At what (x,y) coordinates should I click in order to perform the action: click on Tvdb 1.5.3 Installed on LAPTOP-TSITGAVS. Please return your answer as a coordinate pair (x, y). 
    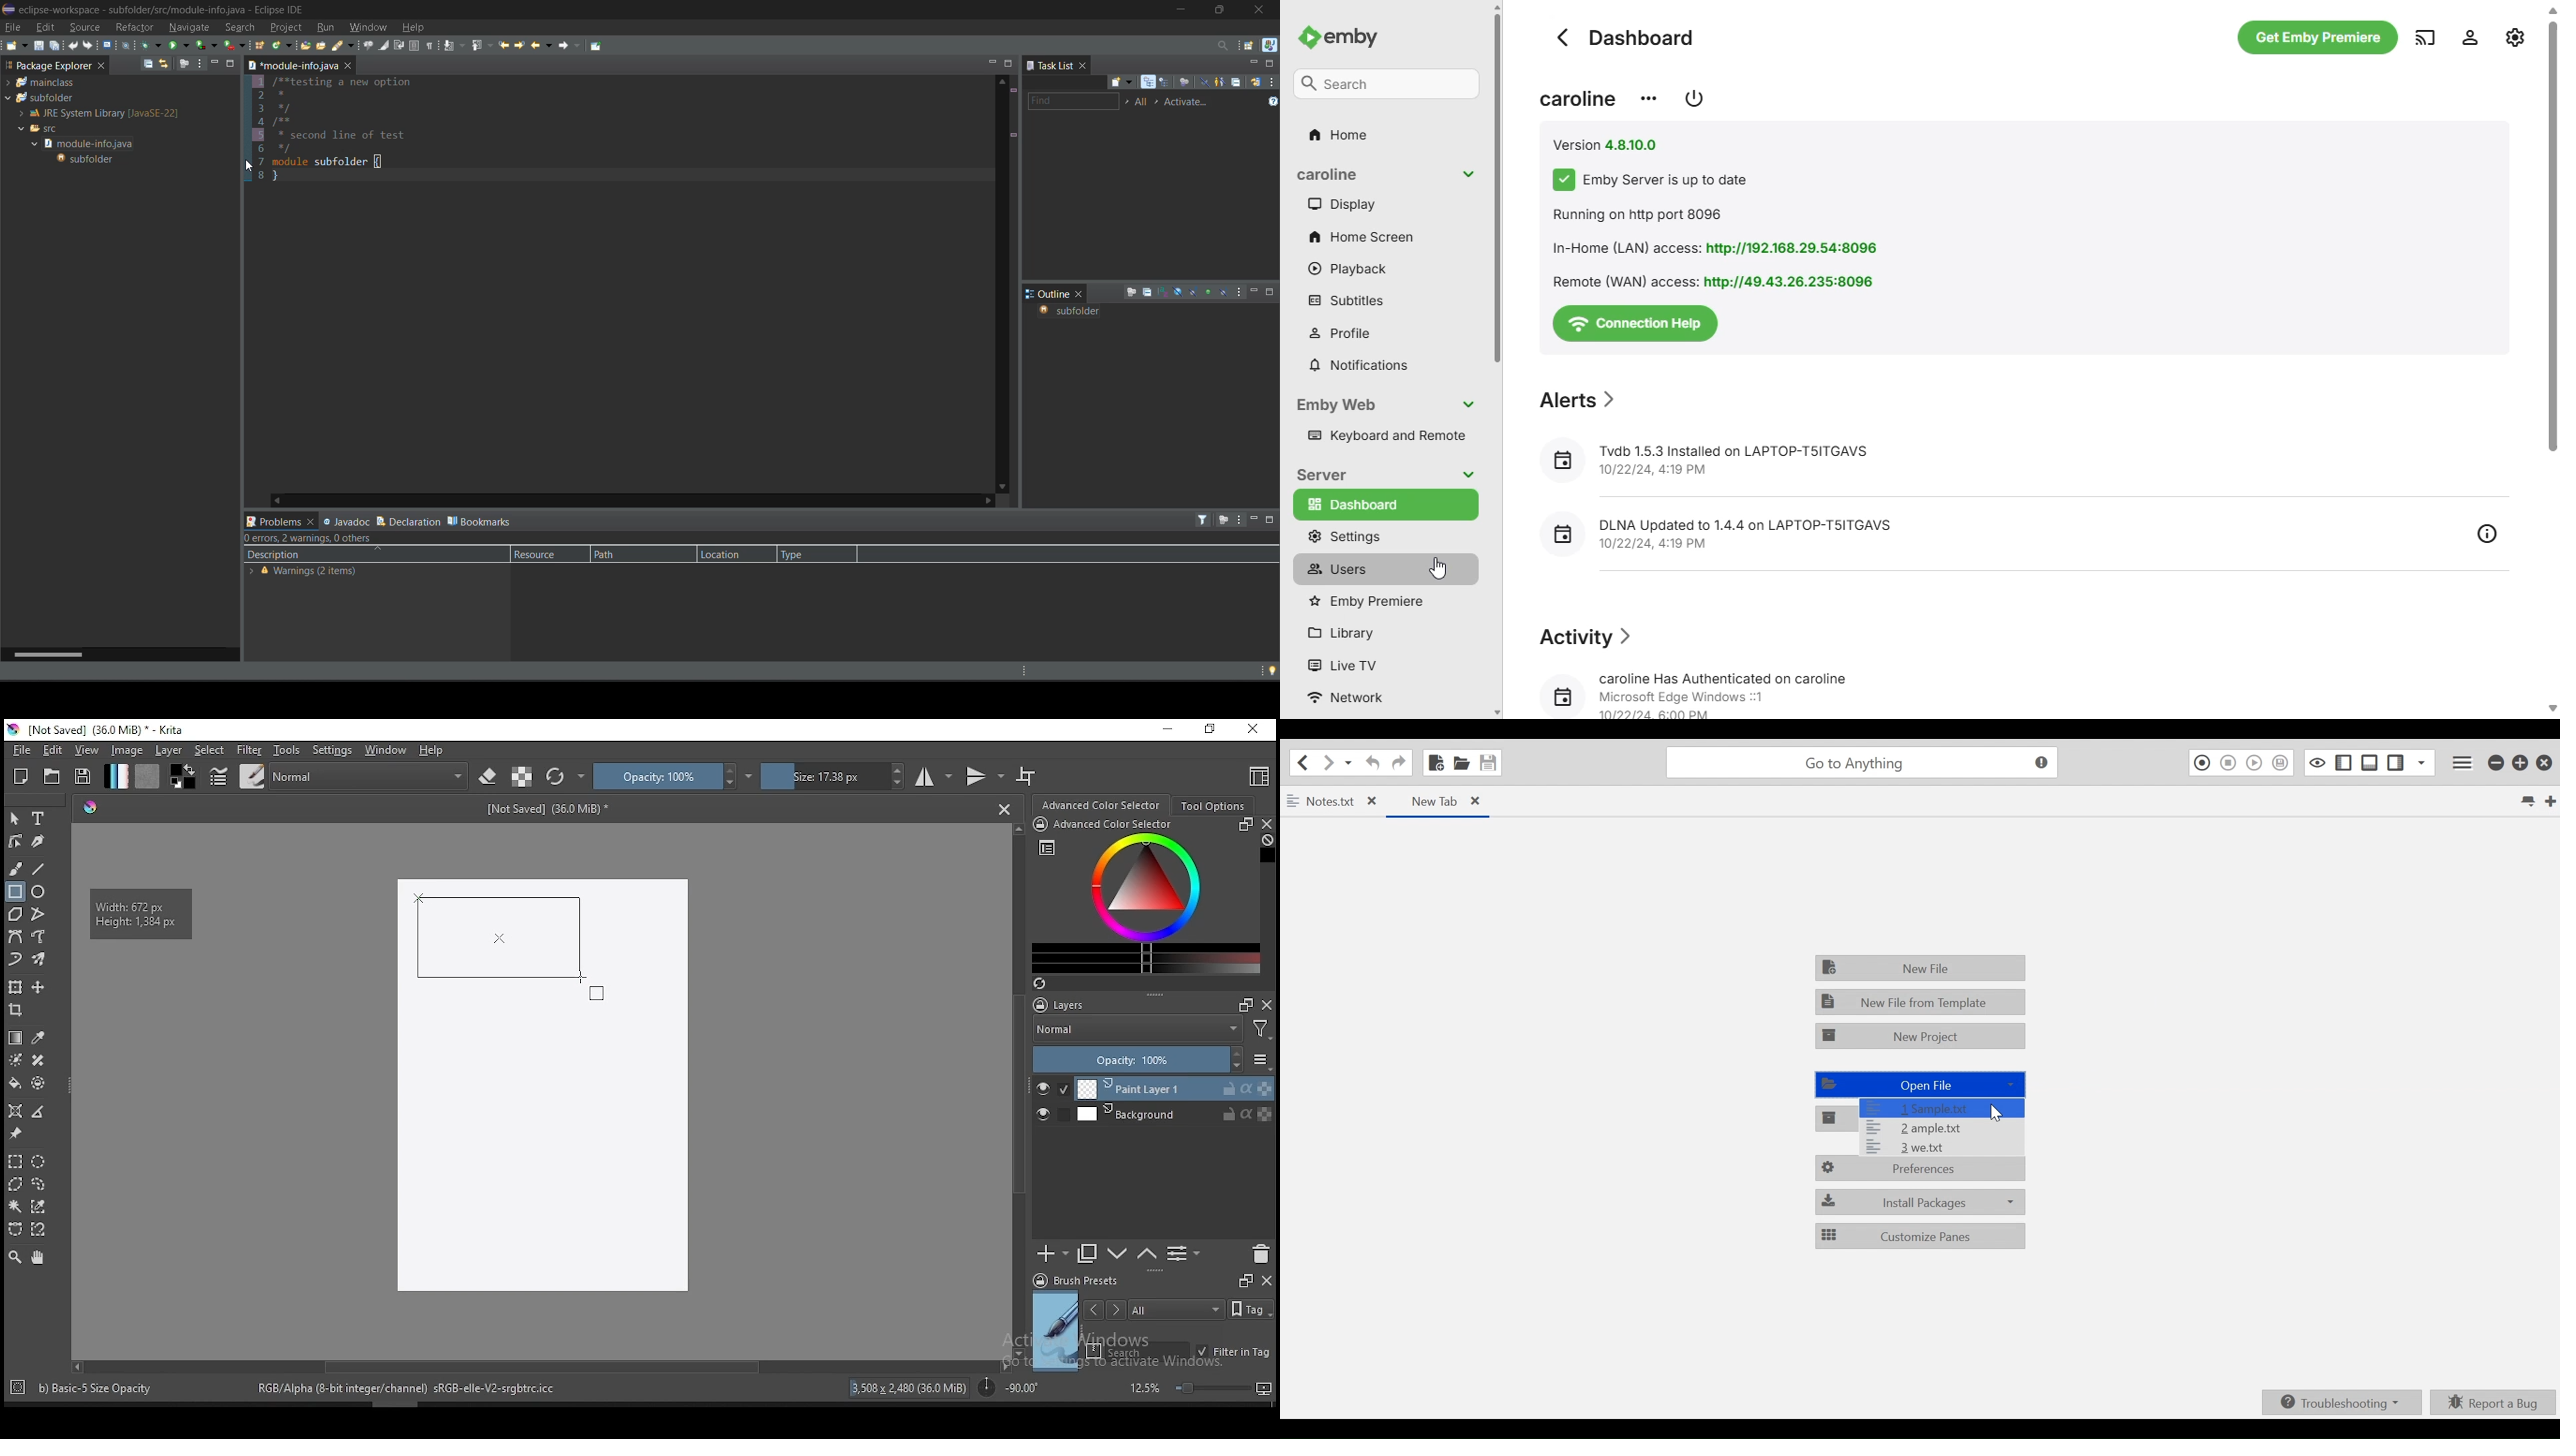
    Looking at the image, I should click on (1737, 451).